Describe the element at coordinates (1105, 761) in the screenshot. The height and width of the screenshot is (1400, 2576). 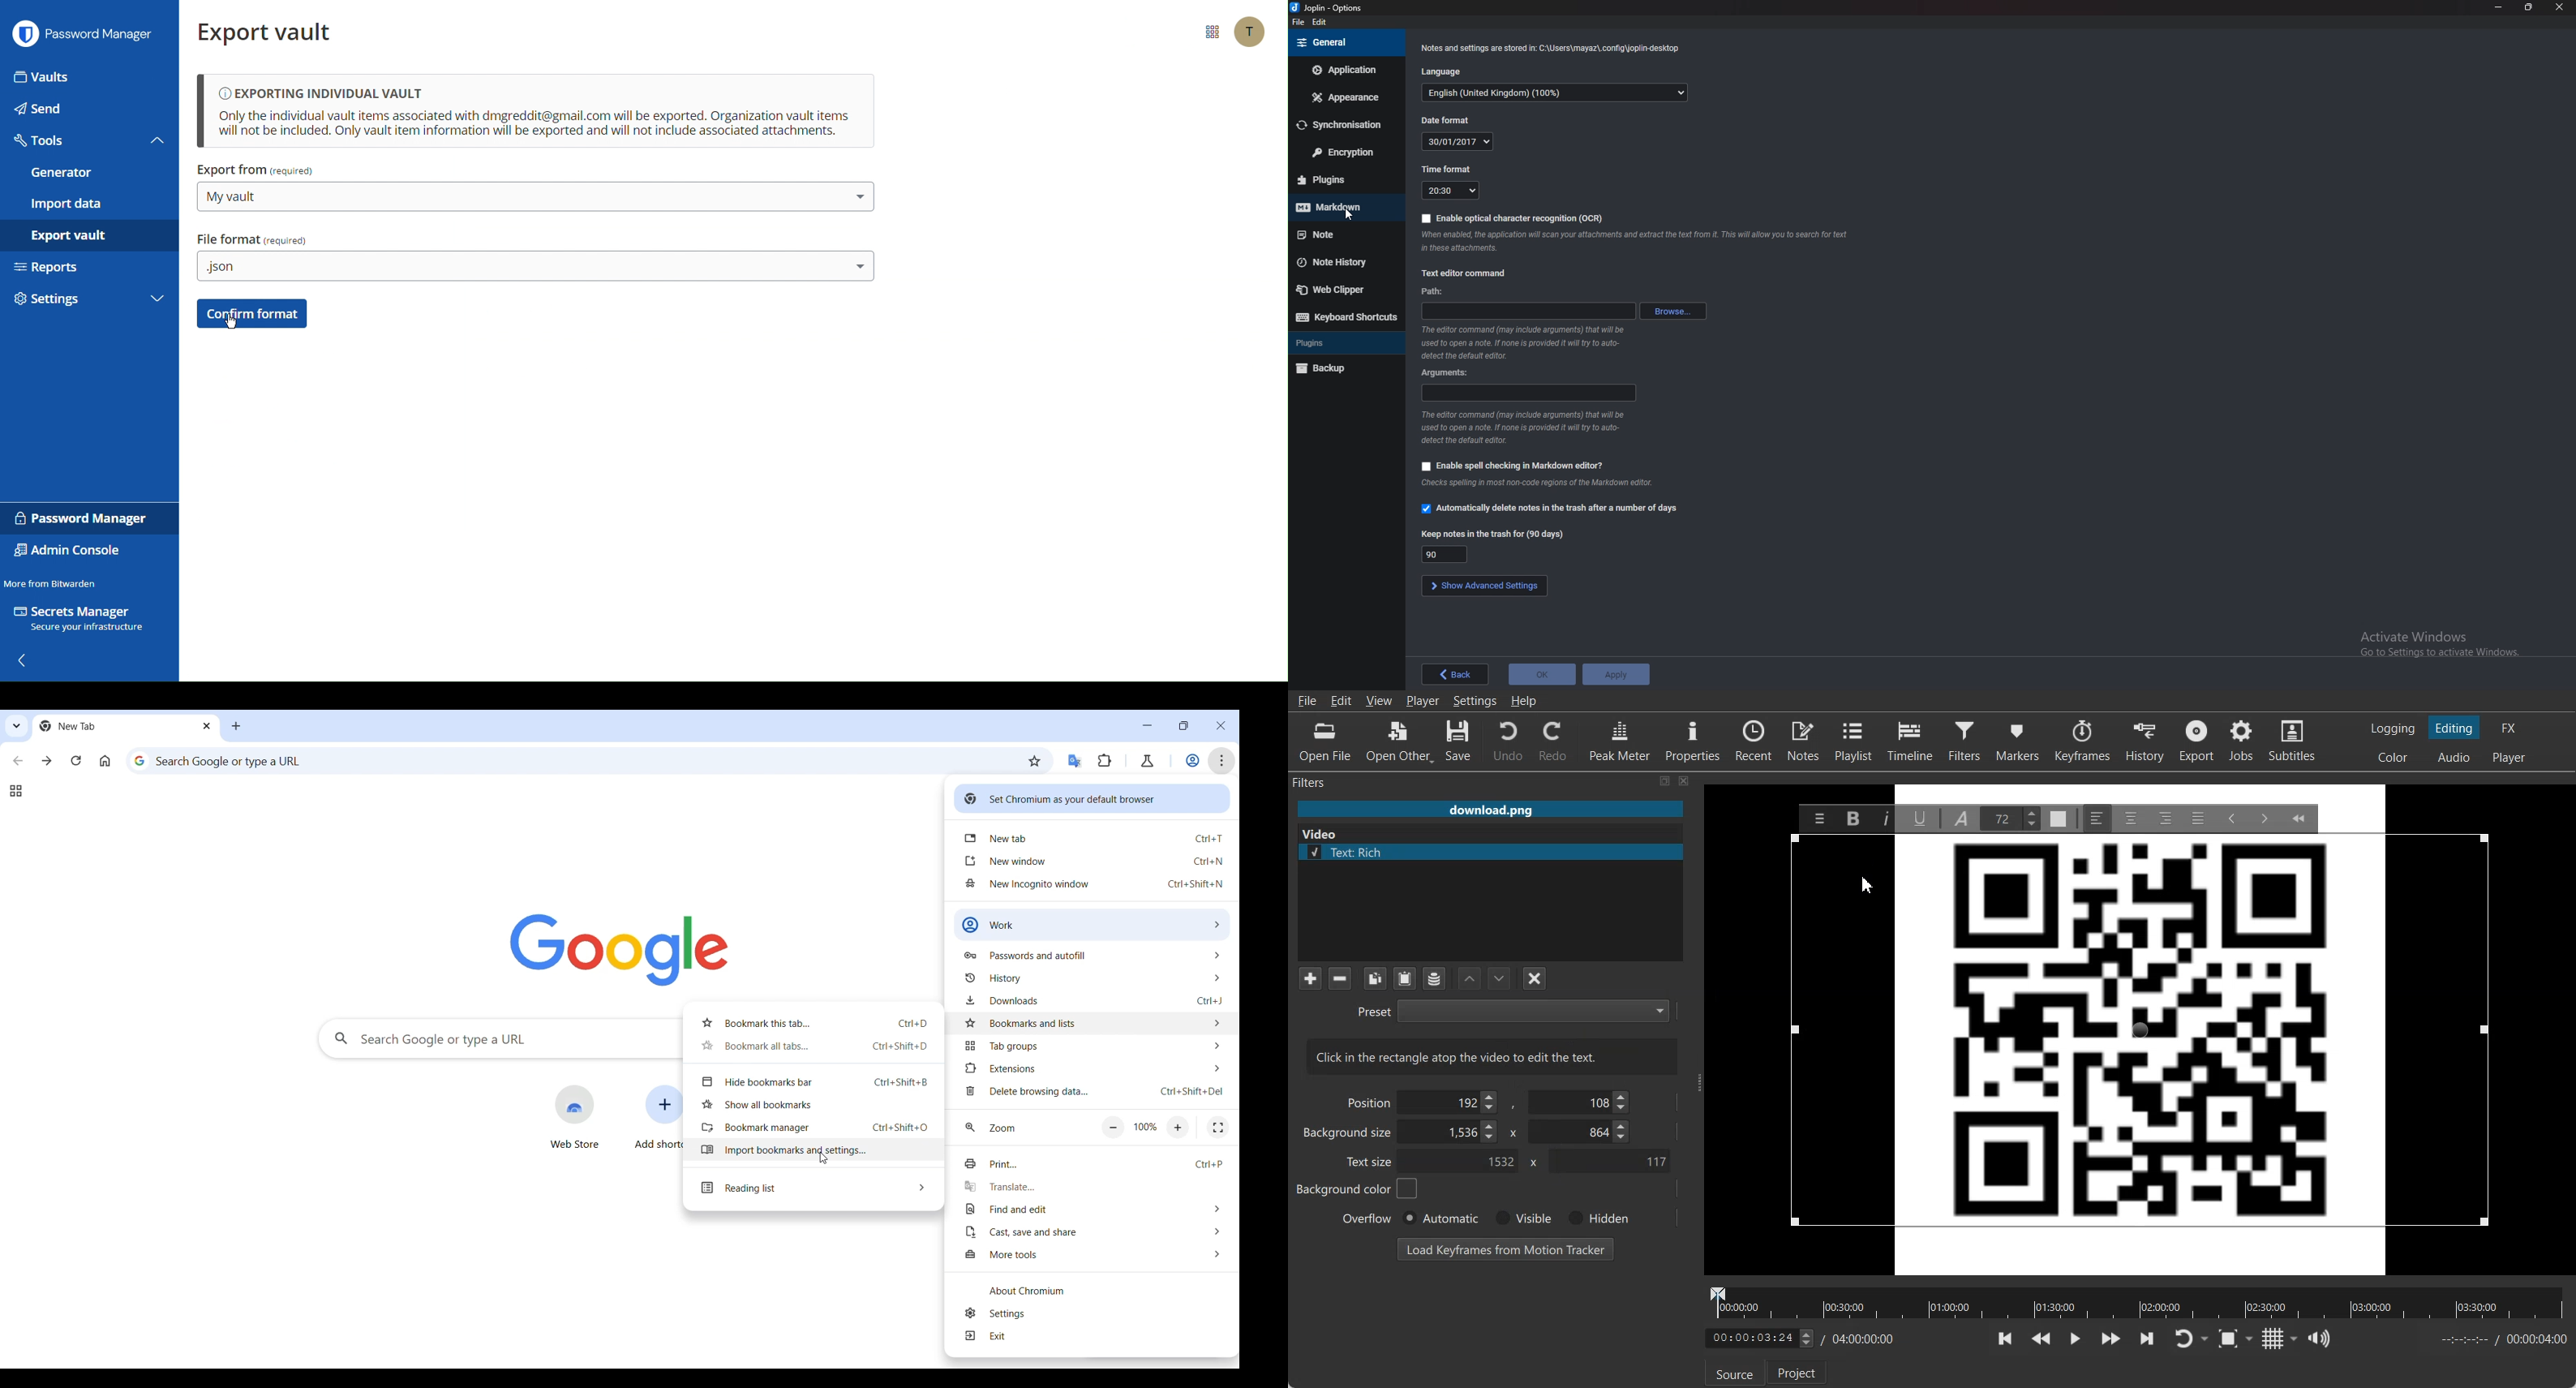
I see `Extensions` at that location.